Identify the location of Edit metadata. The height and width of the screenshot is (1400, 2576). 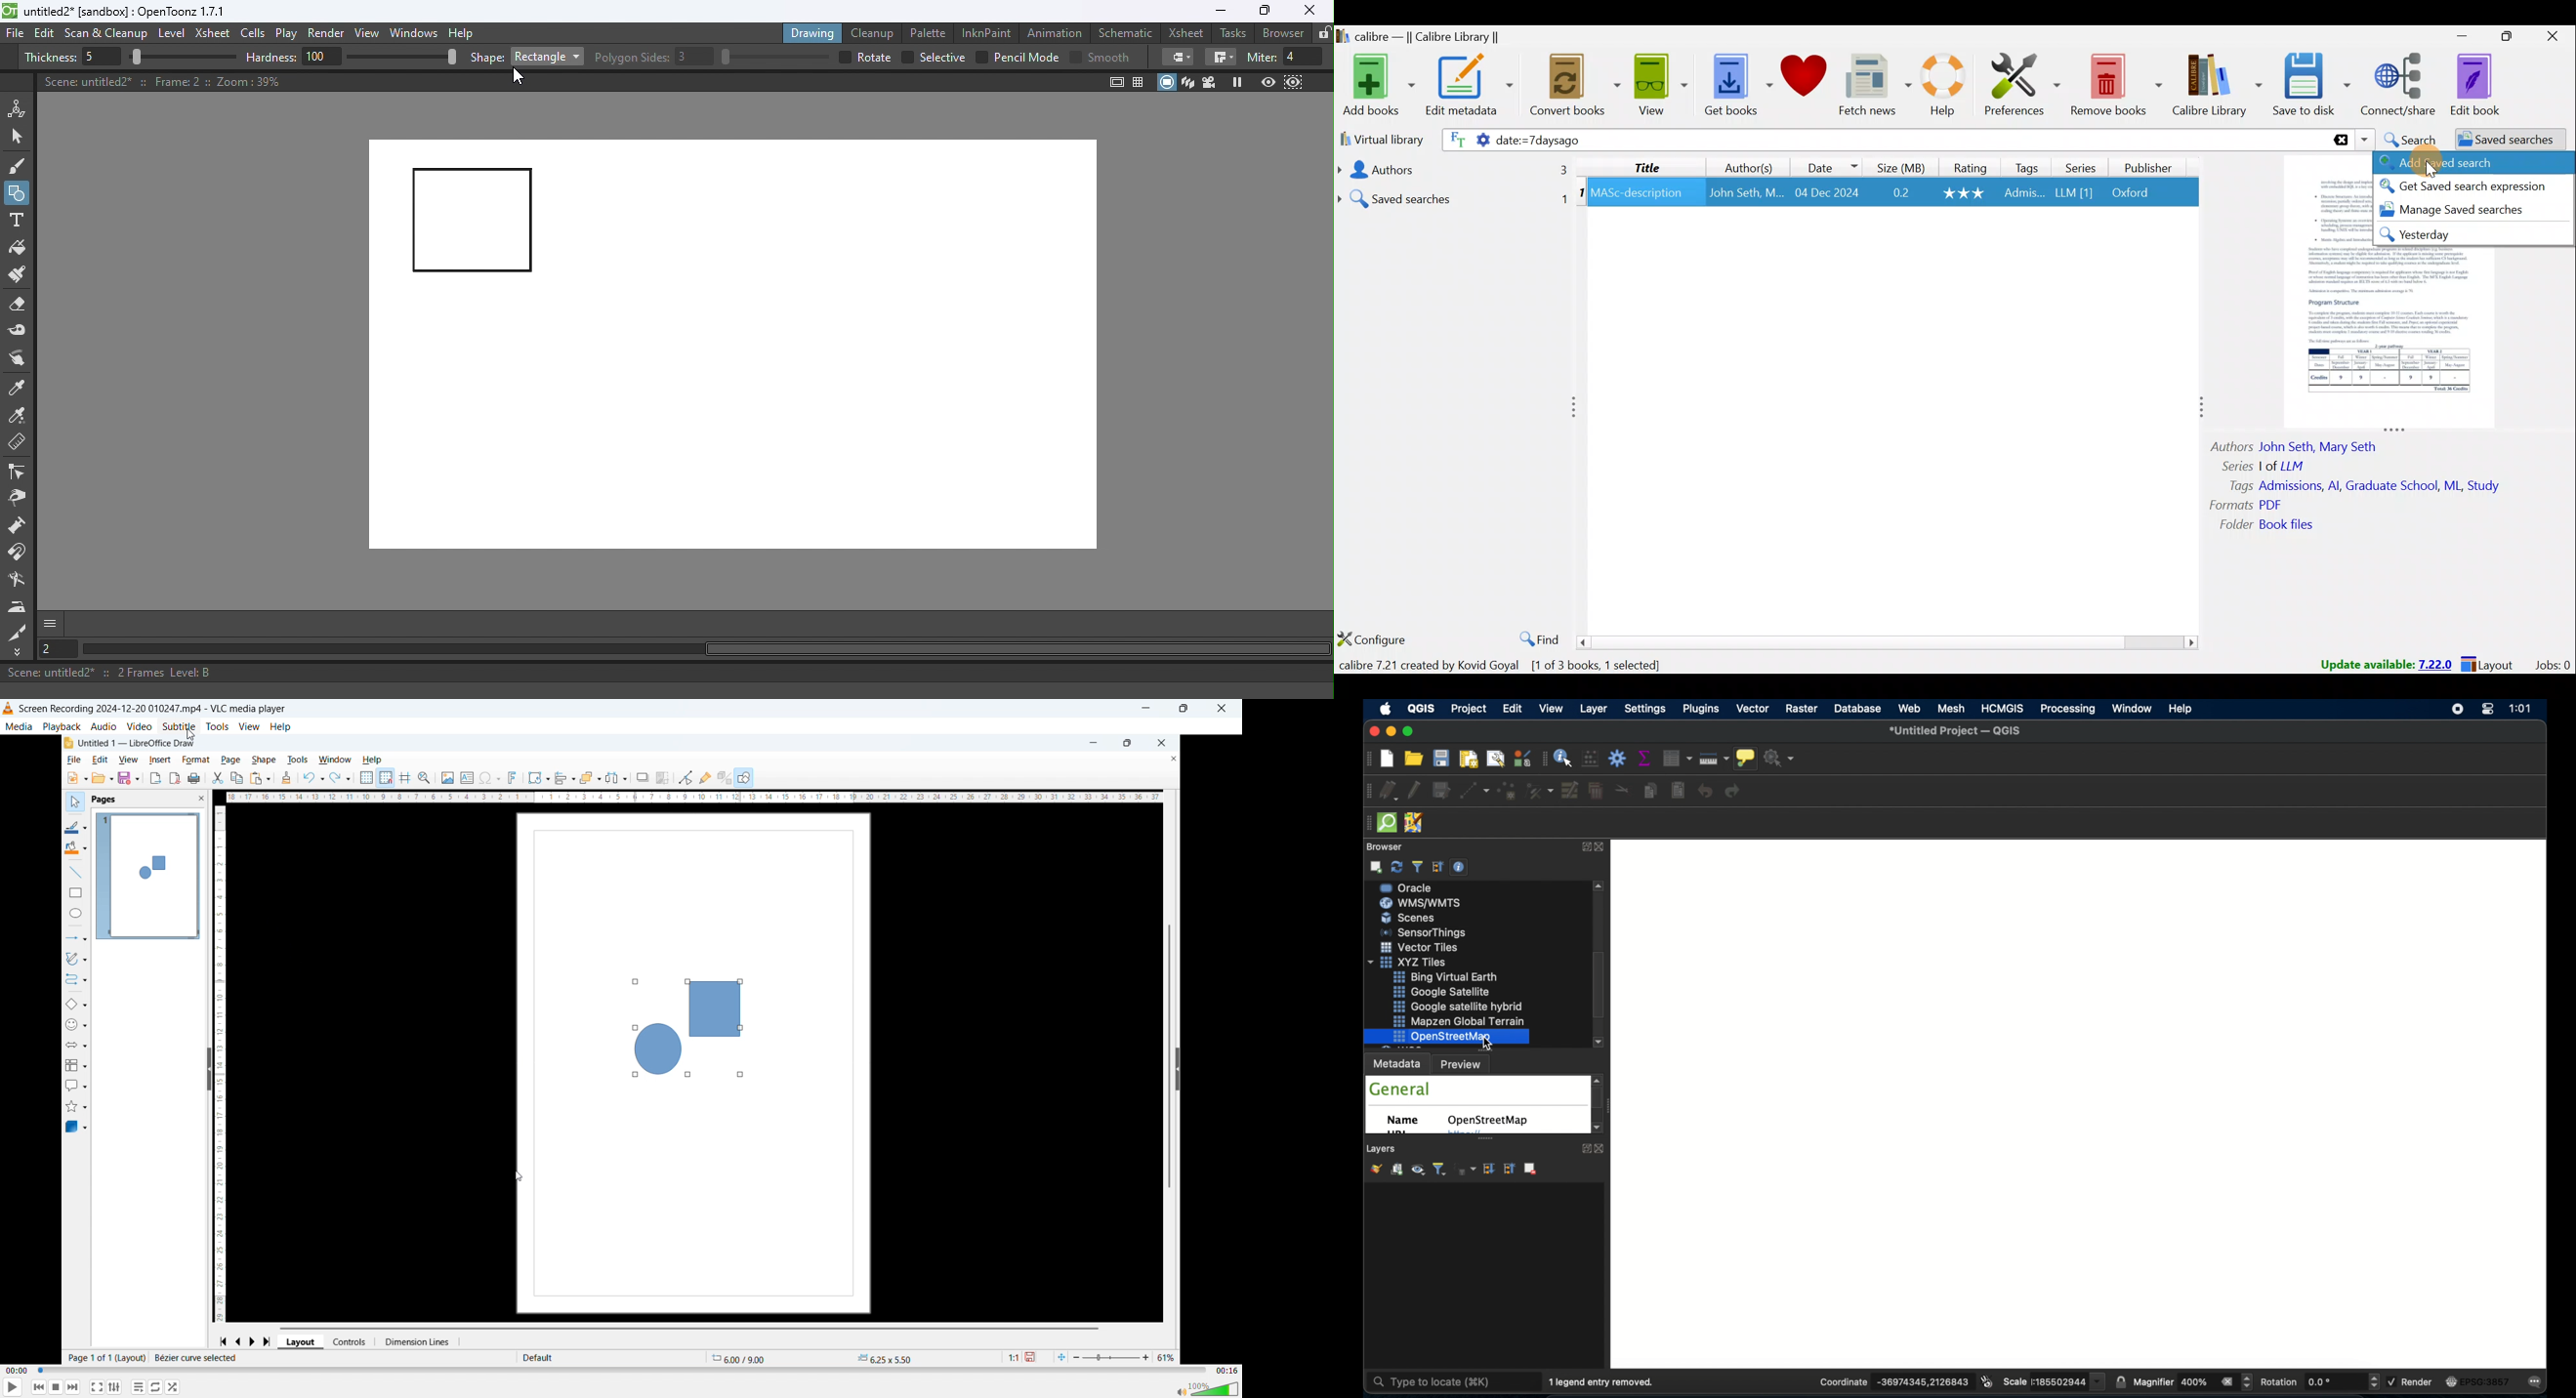
(1472, 87).